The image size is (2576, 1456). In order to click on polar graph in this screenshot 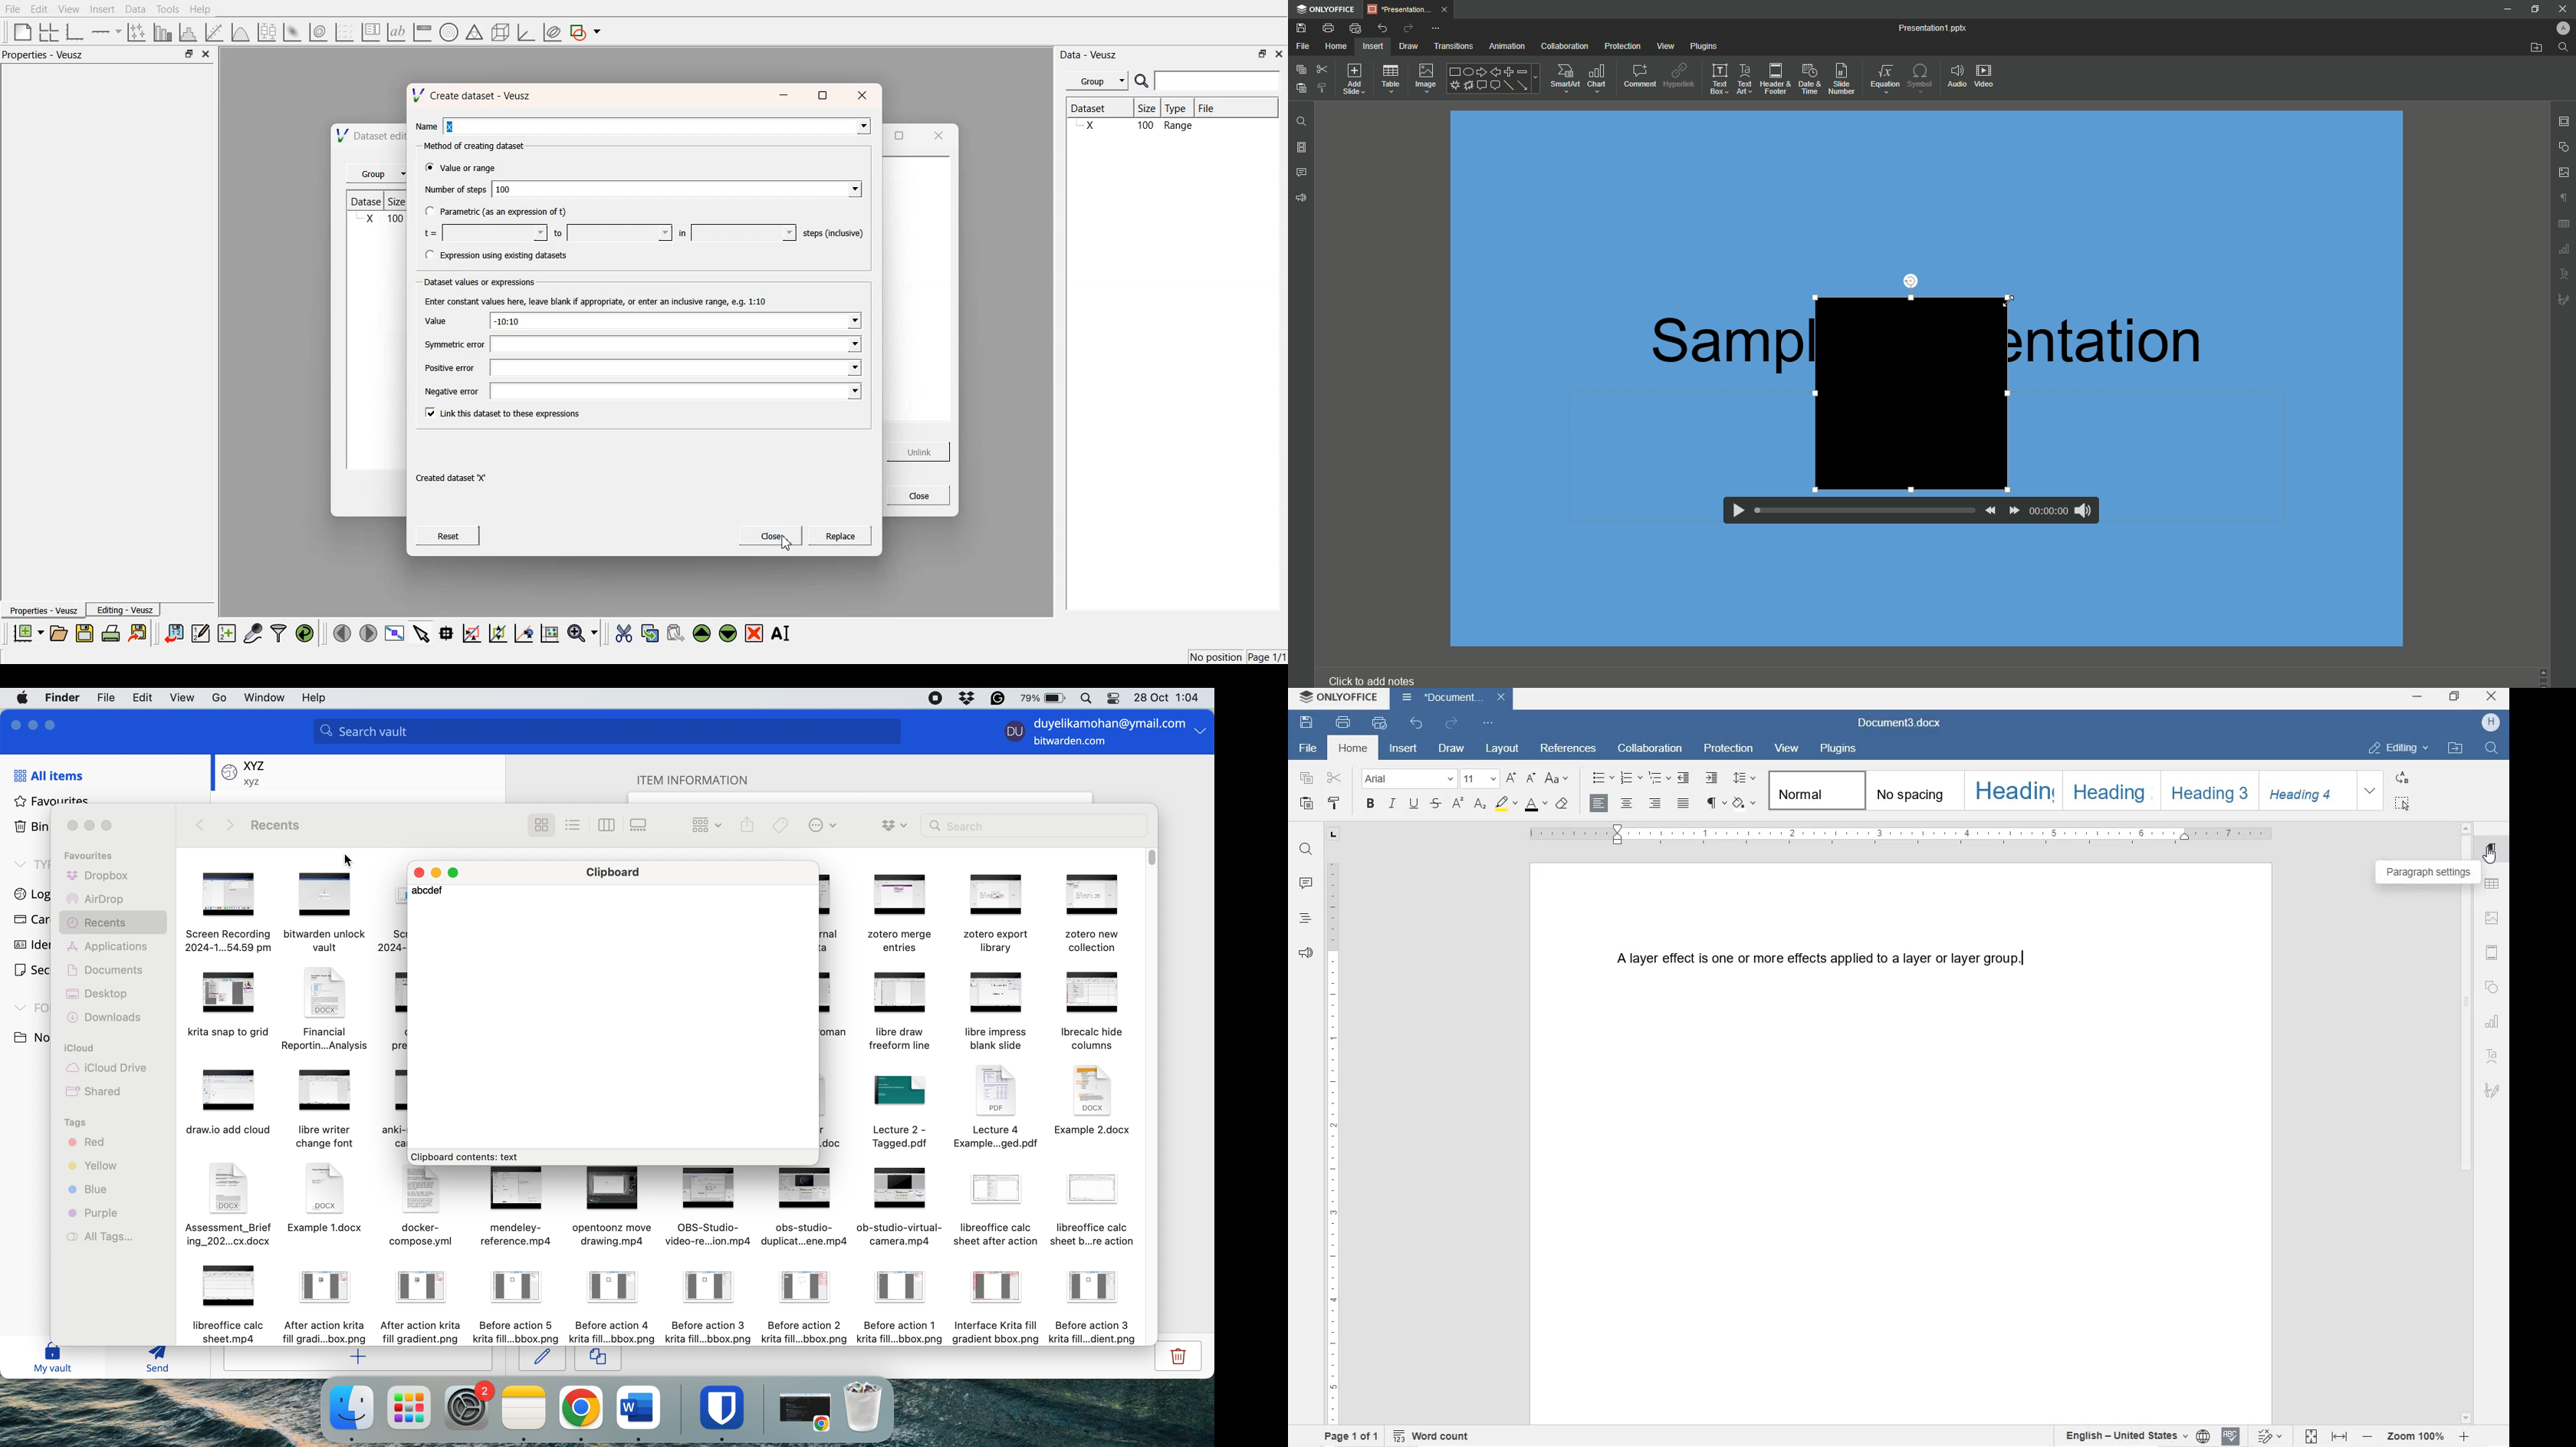, I will do `click(448, 34)`.